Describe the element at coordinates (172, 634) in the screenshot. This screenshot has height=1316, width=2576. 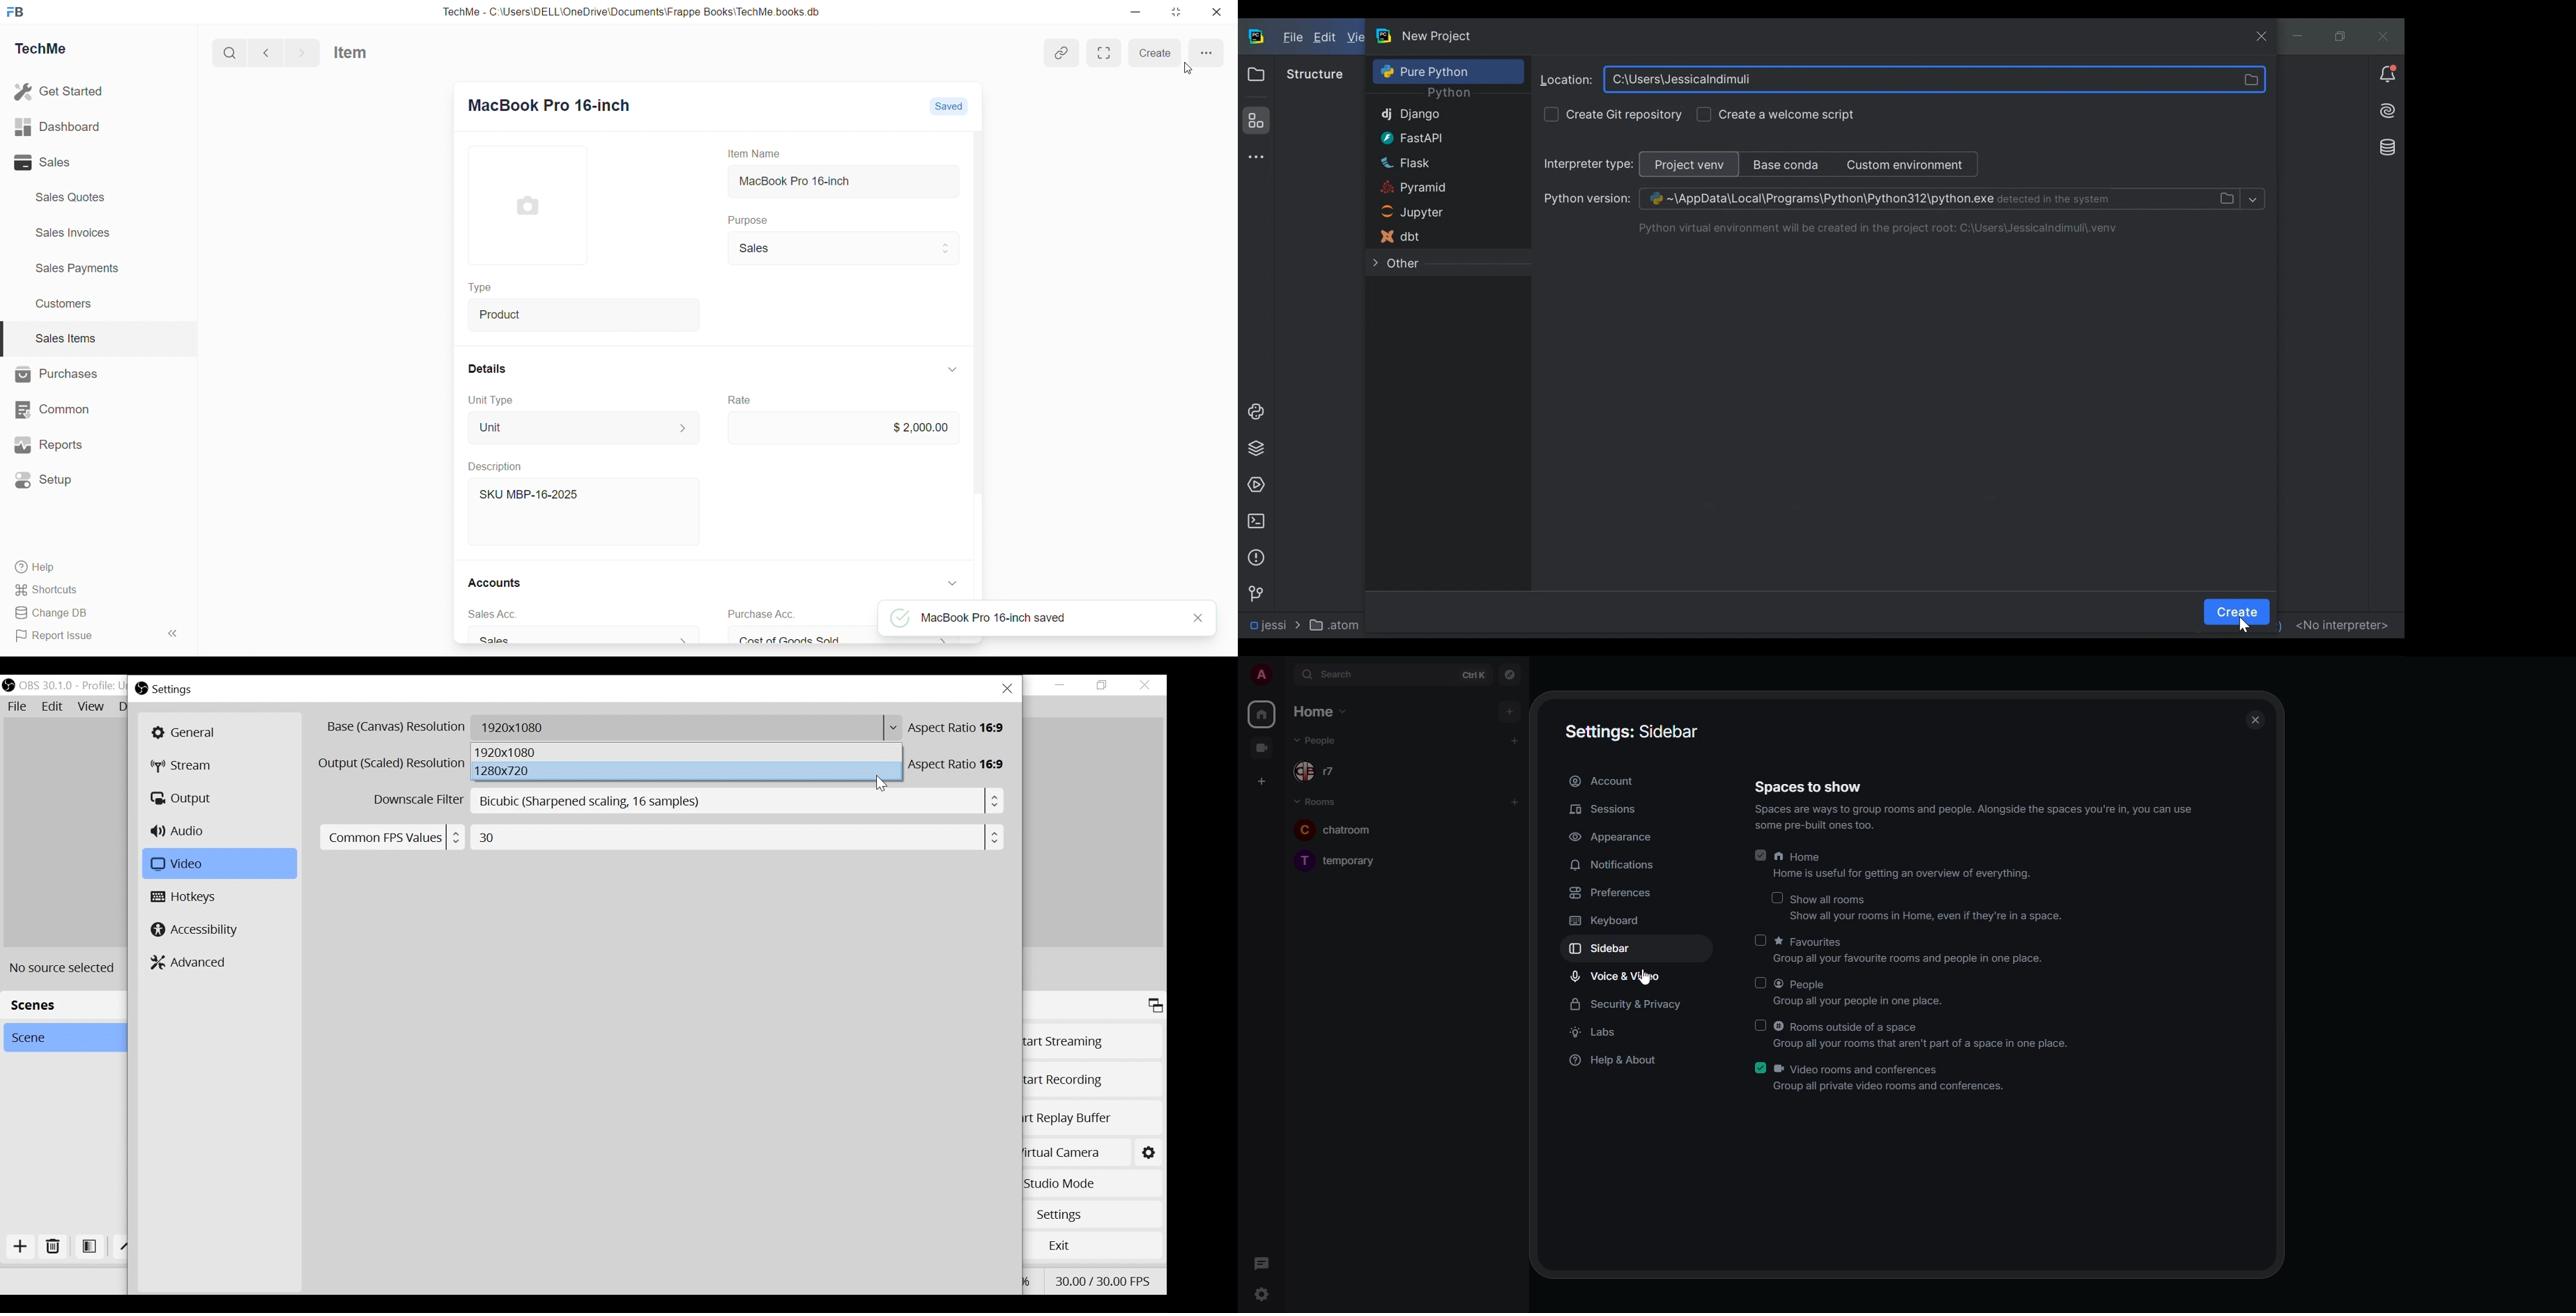
I see `<<` at that location.